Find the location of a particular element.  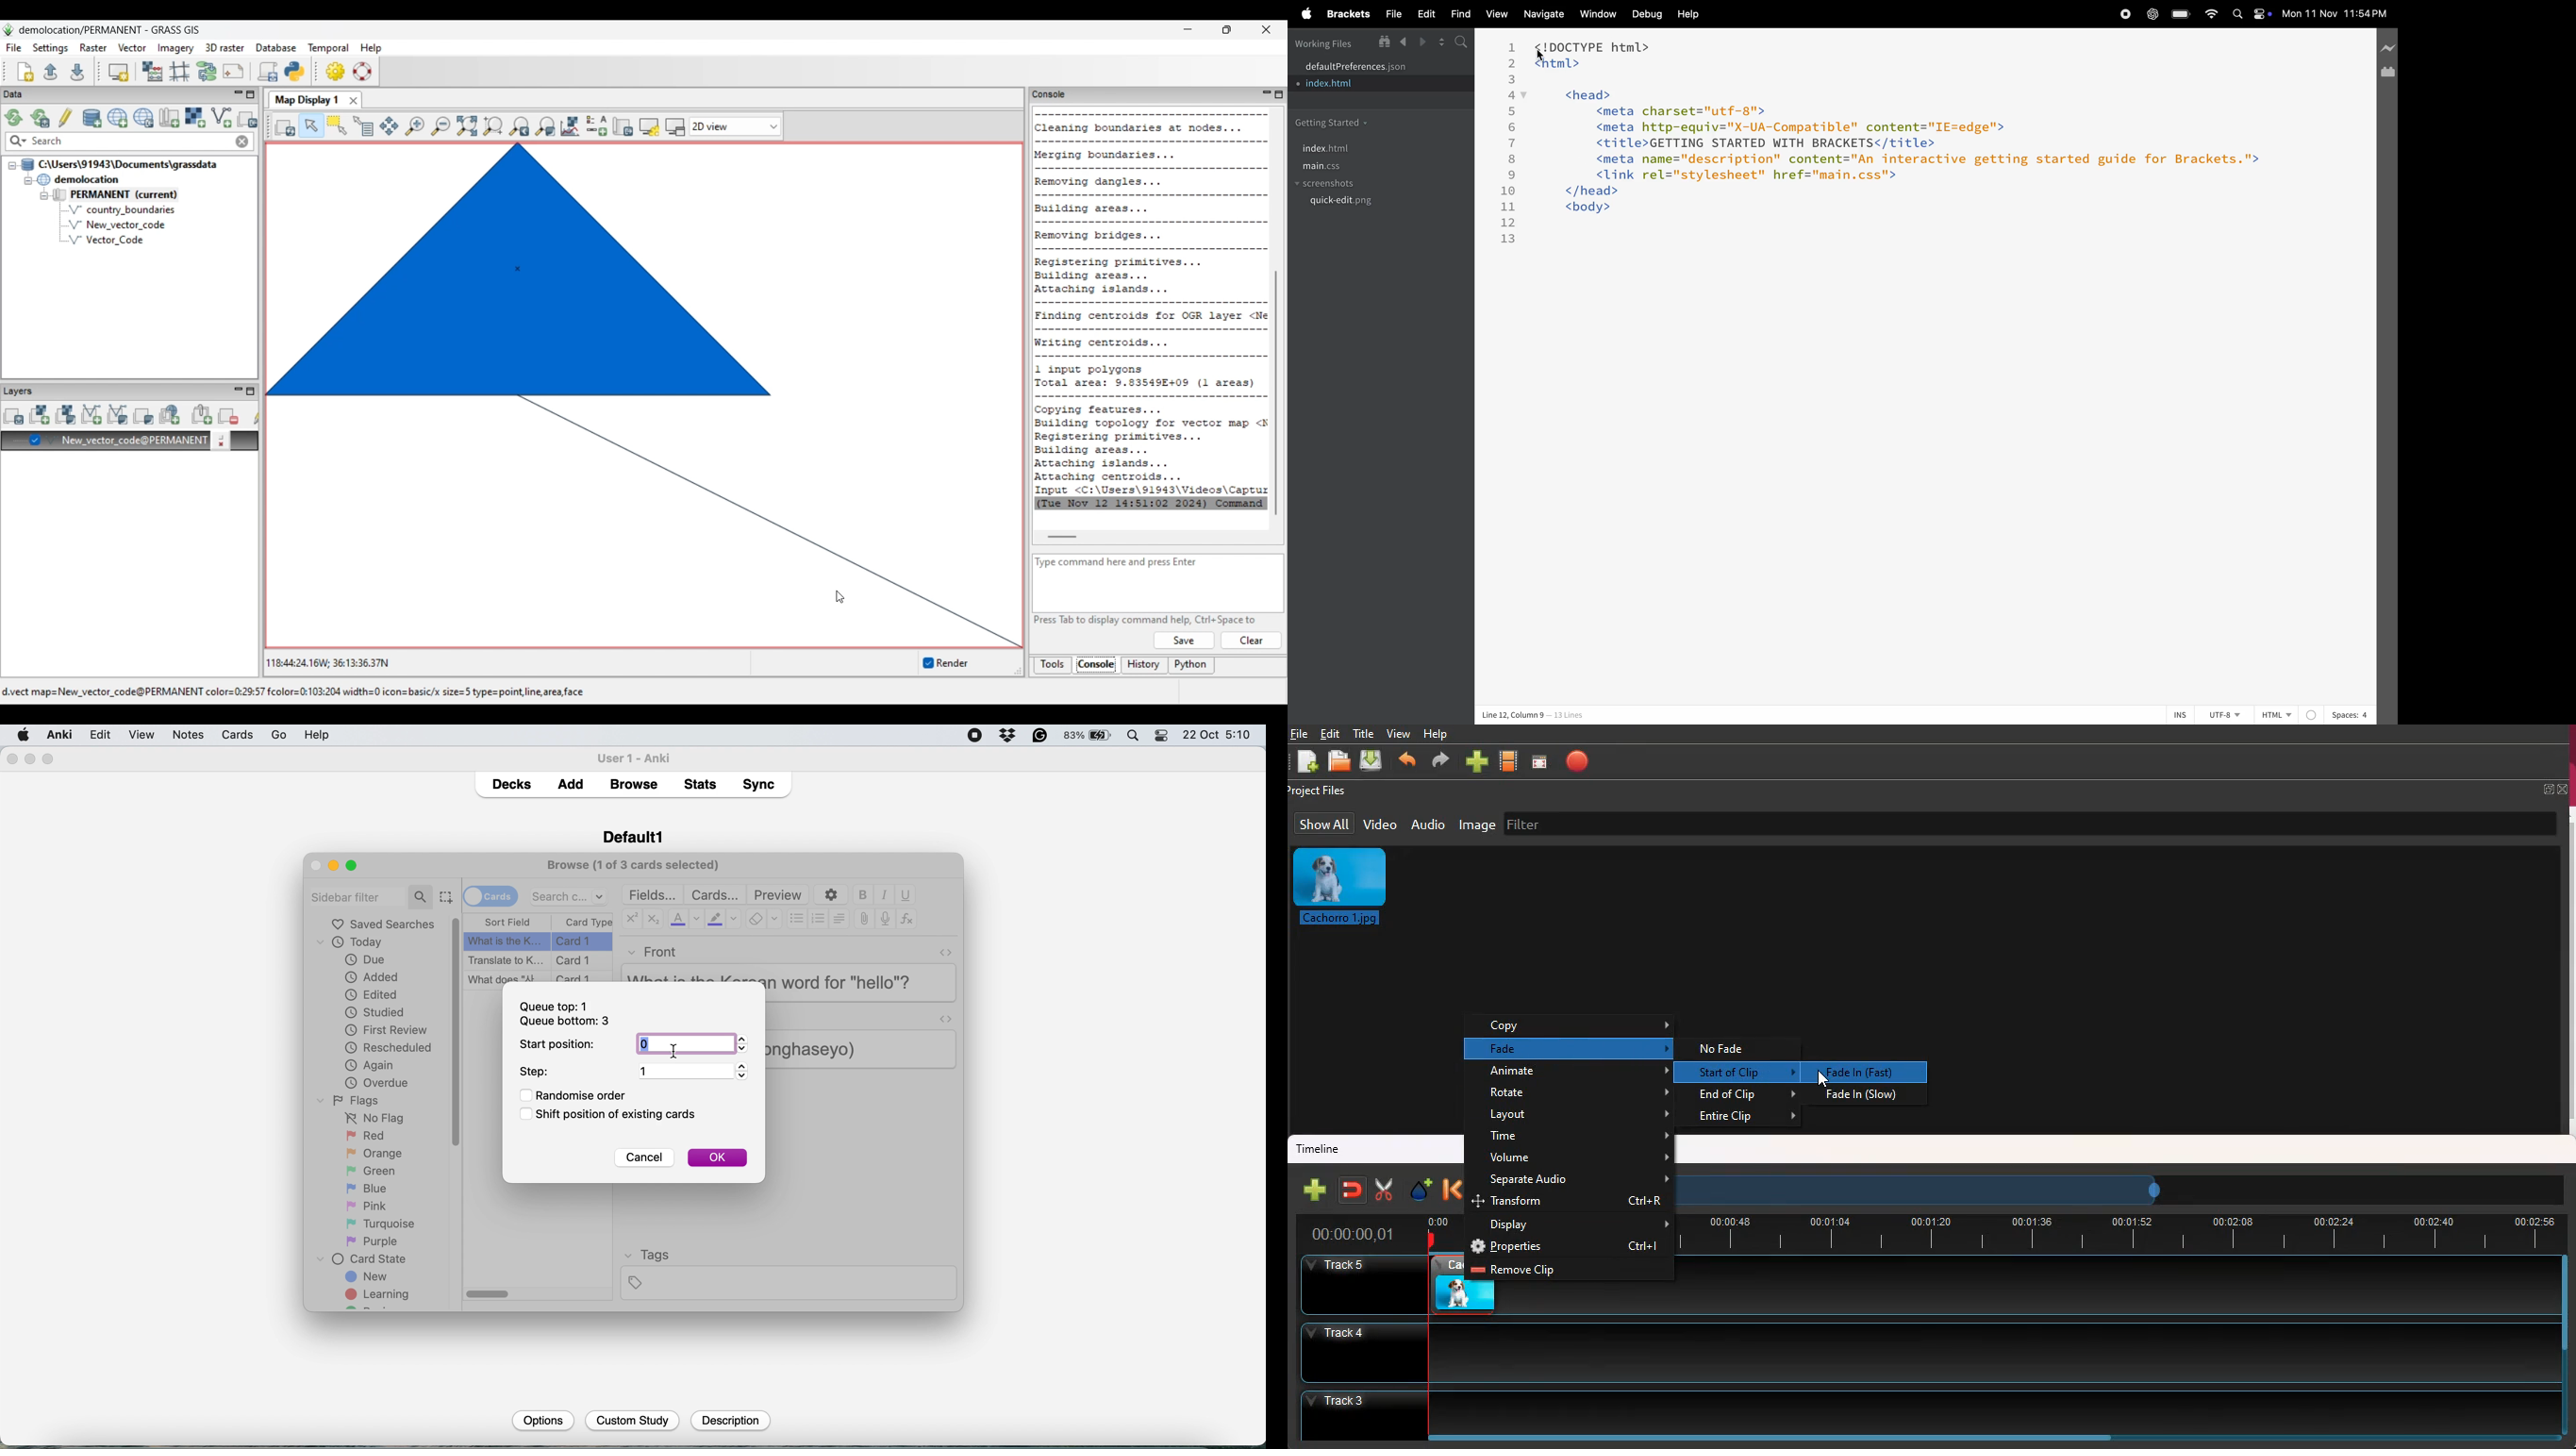

Custom study is located at coordinates (633, 1421).